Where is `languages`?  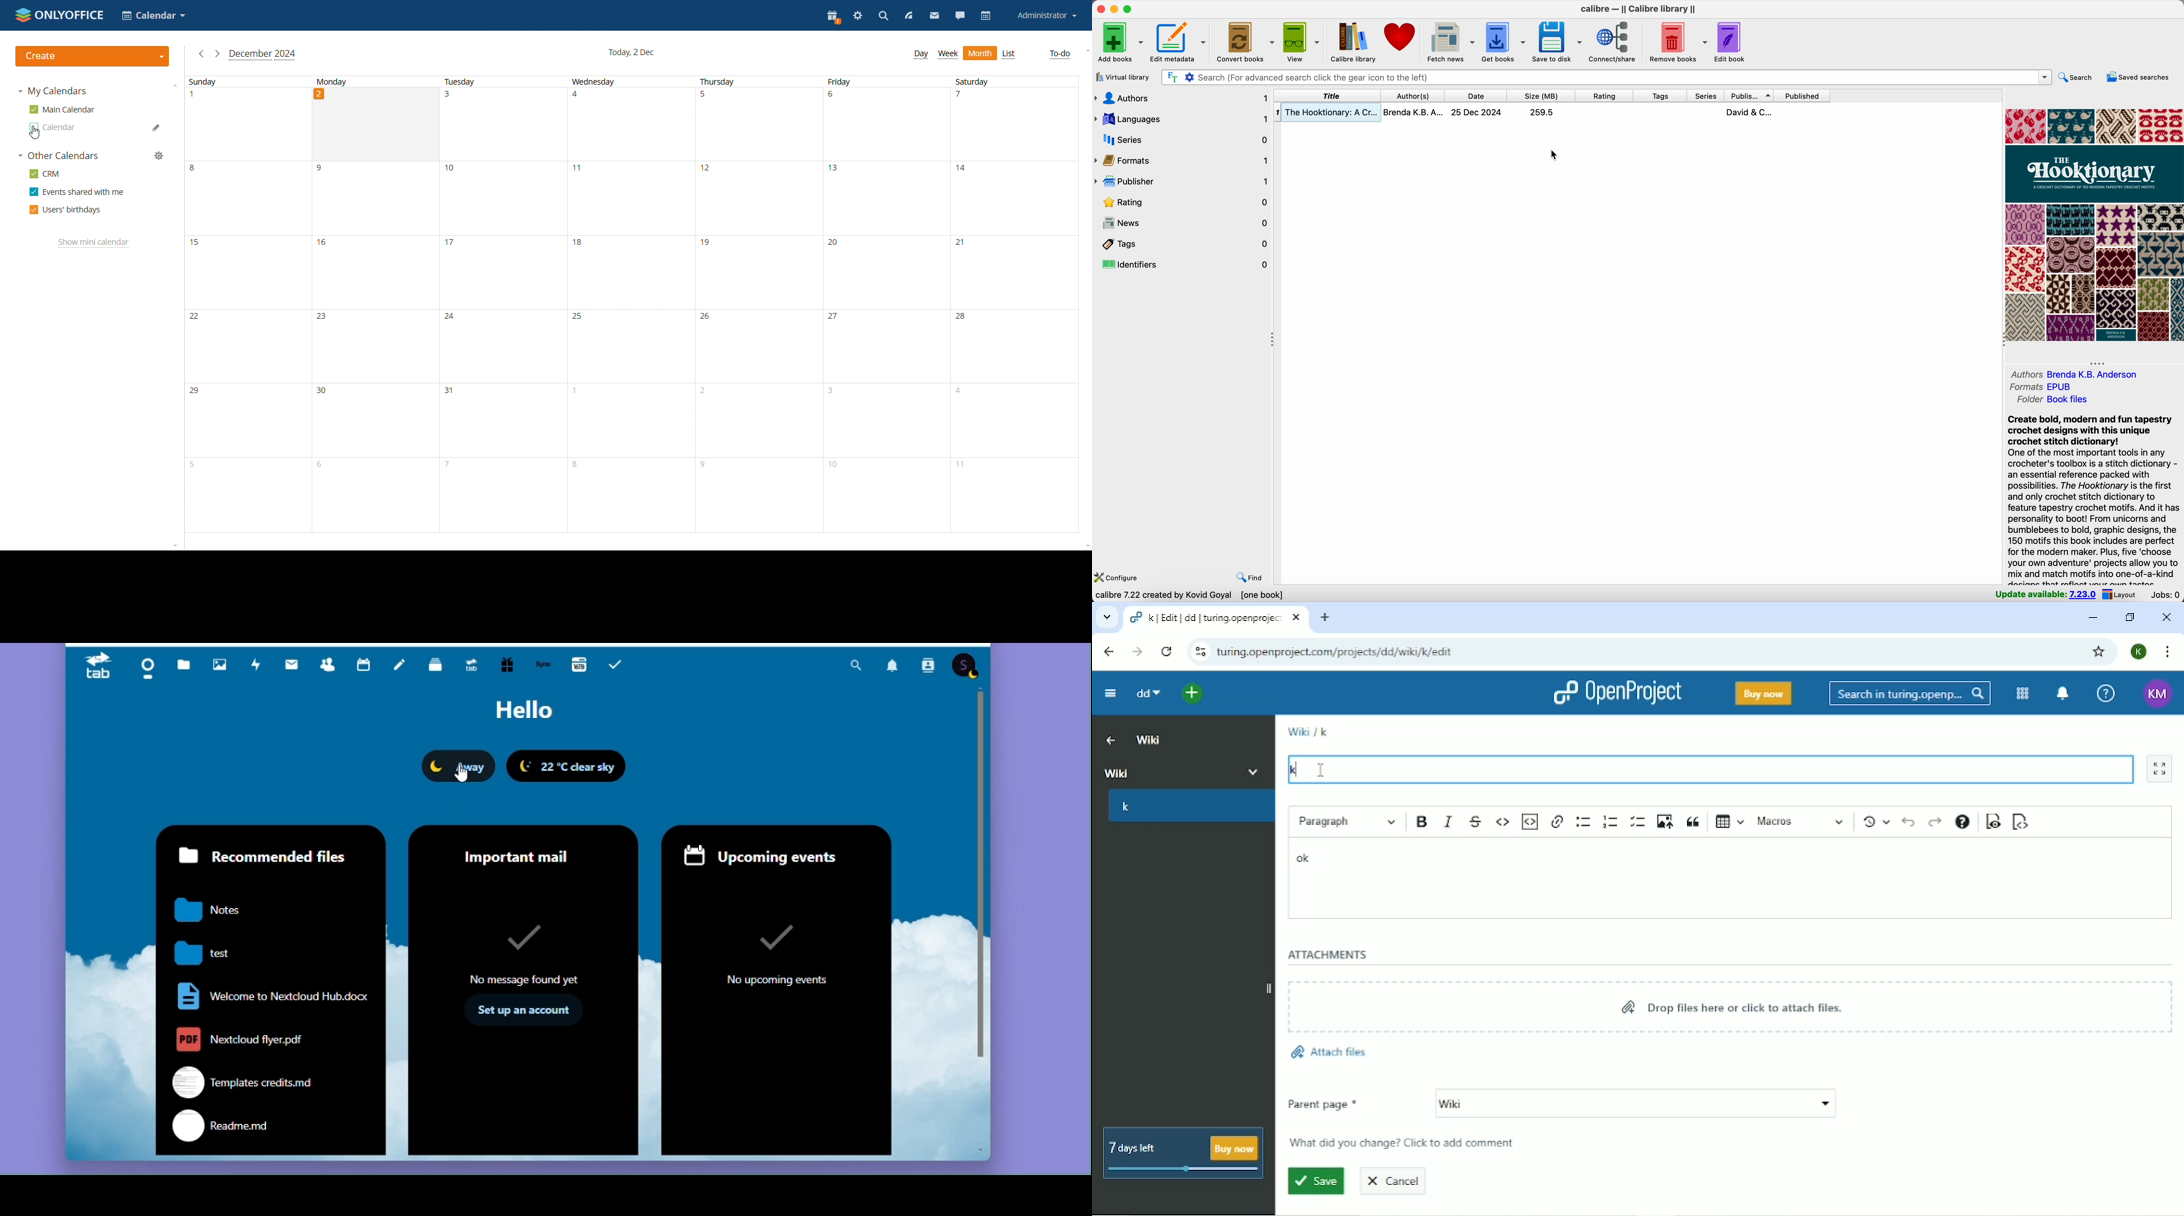 languages is located at coordinates (1181, 120).